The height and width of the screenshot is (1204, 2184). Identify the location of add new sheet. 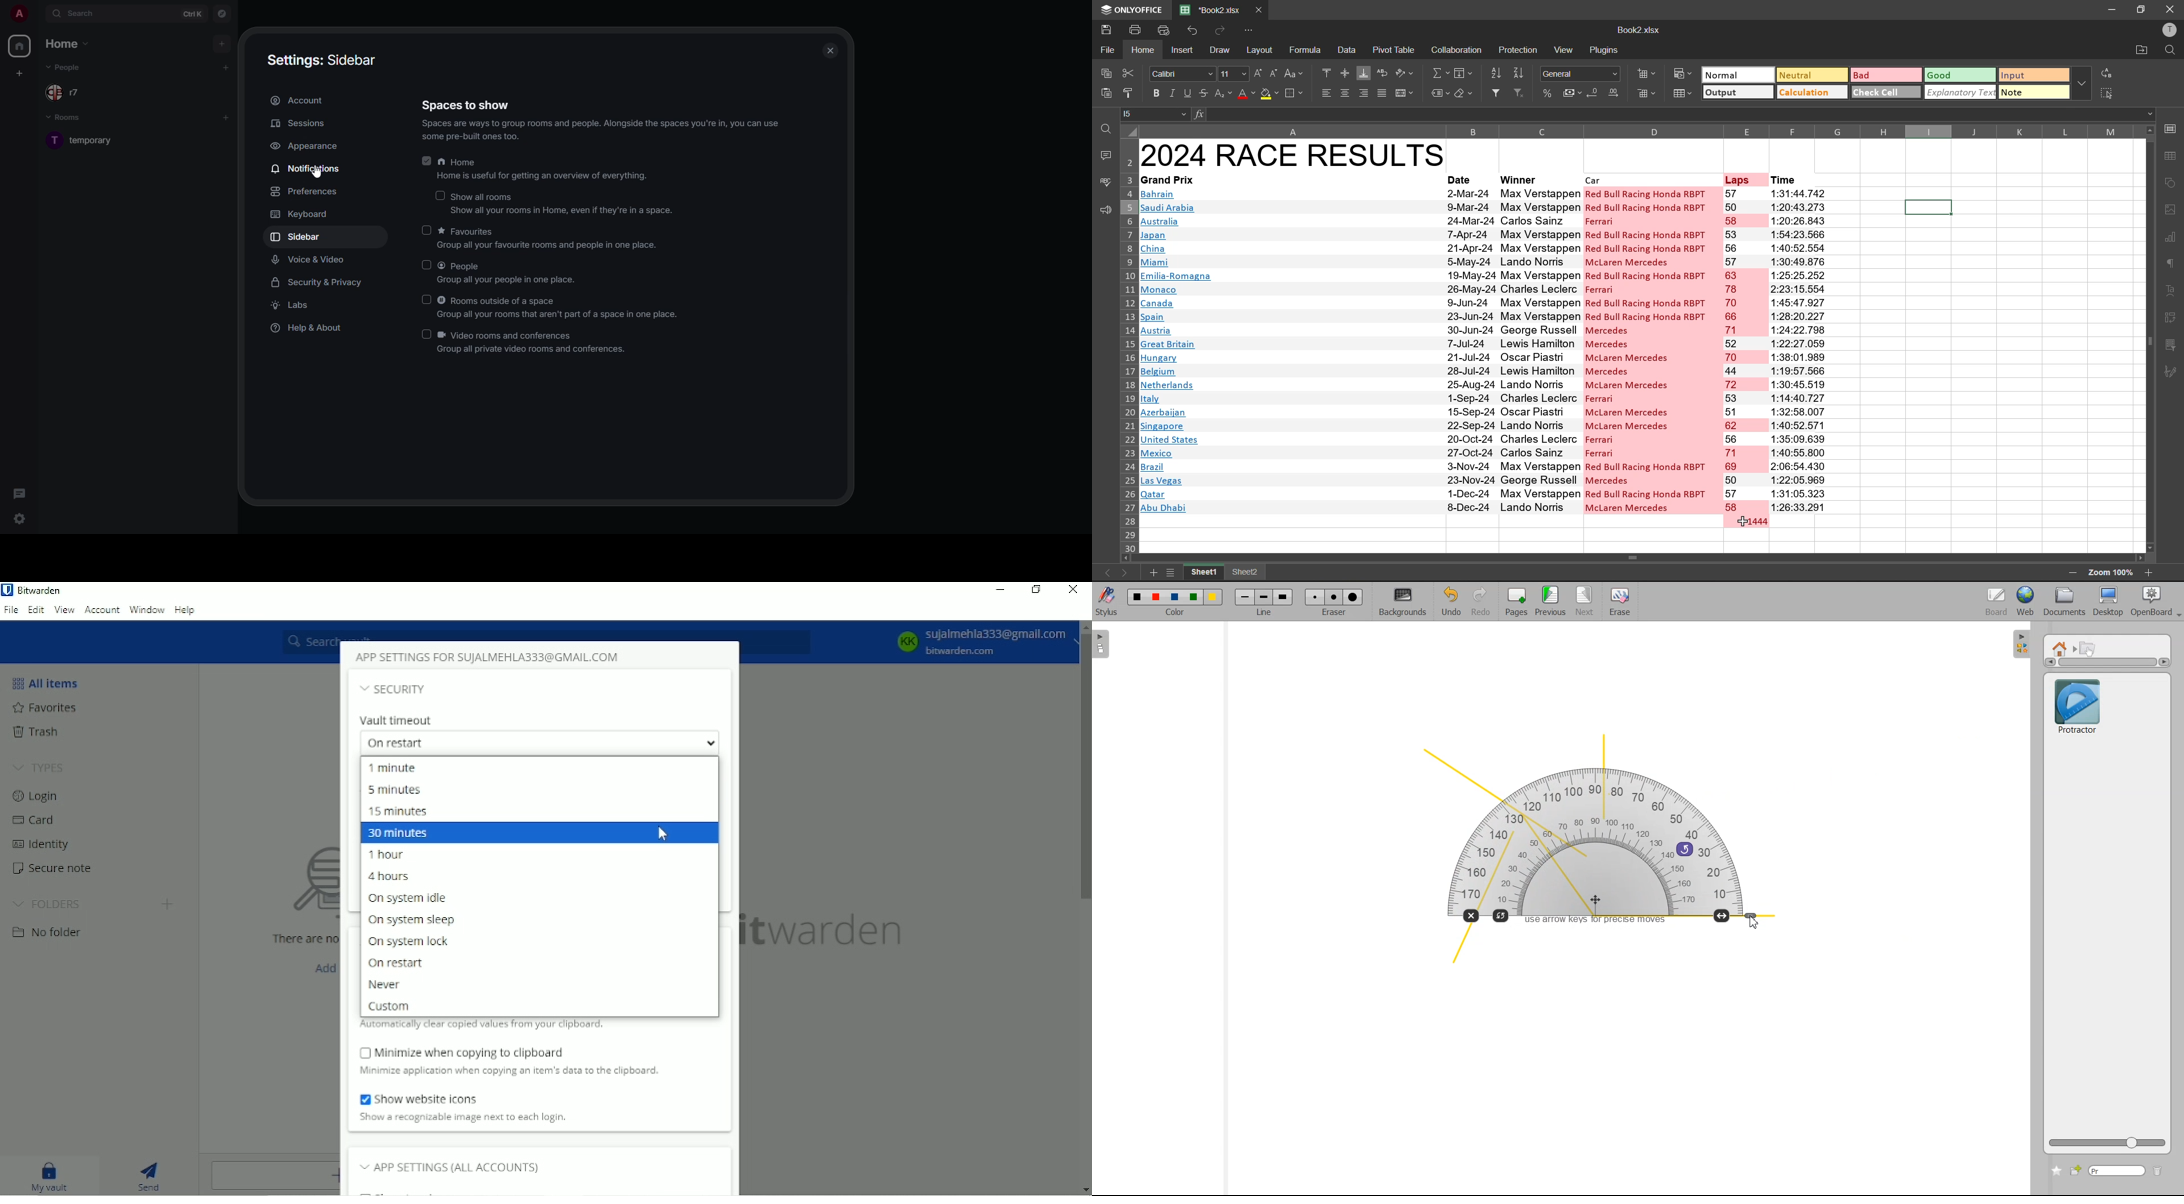
(1153, 573).